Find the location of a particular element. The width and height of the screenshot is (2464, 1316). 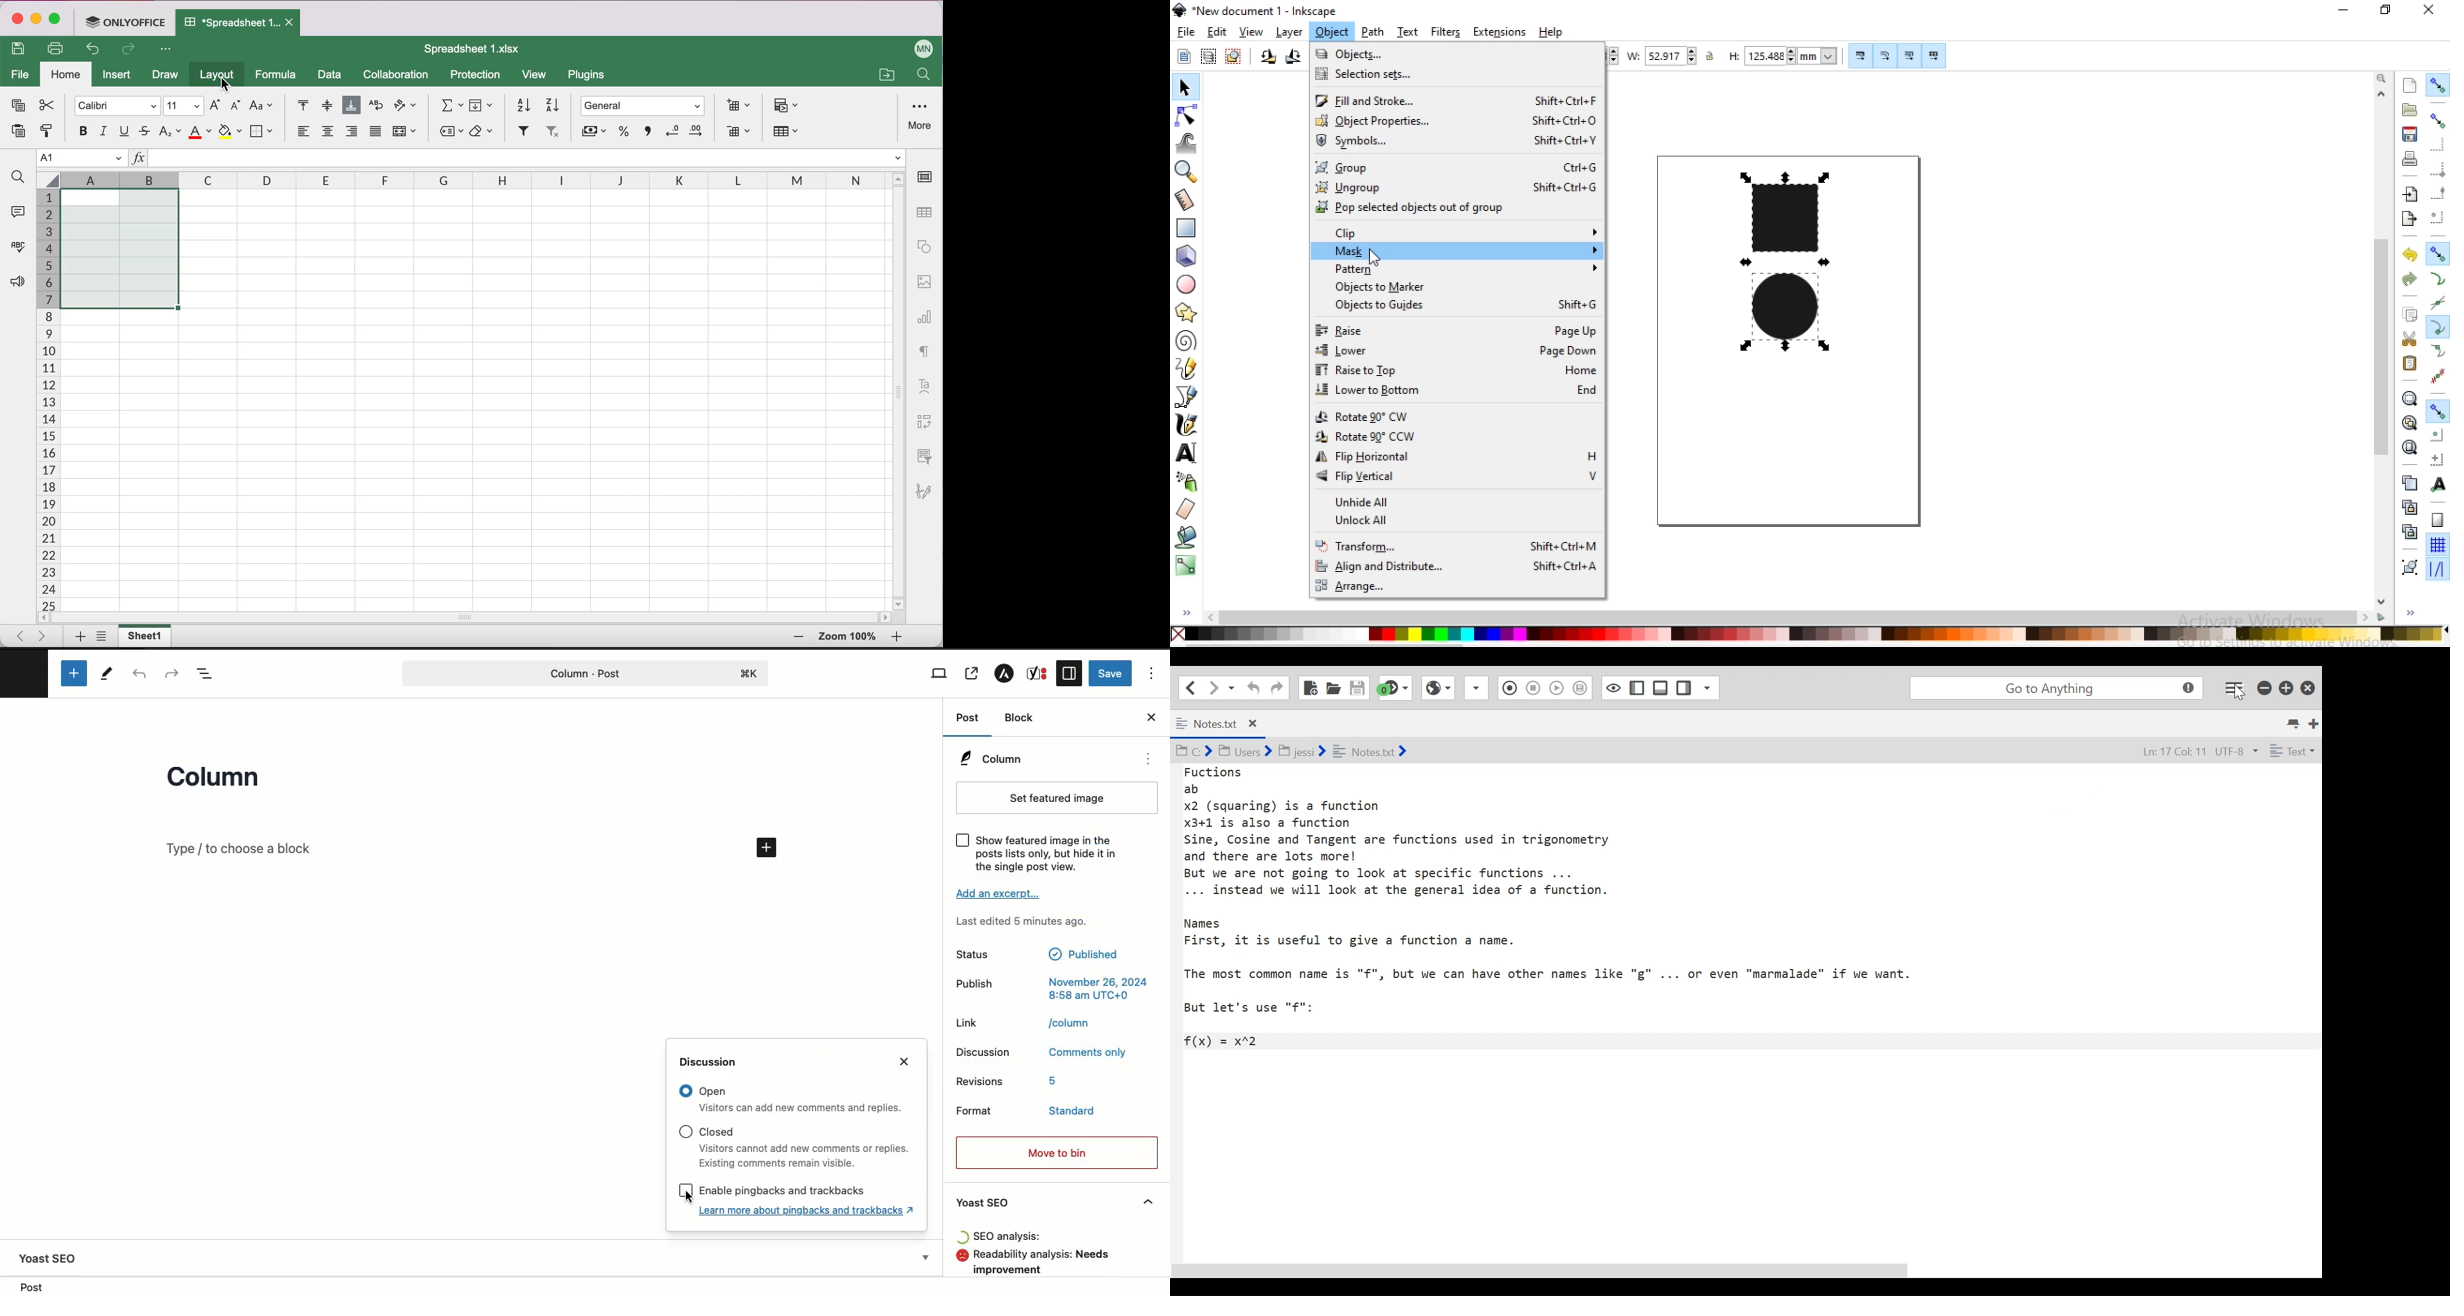

conditional formatting is located at coordinates (788, 106).